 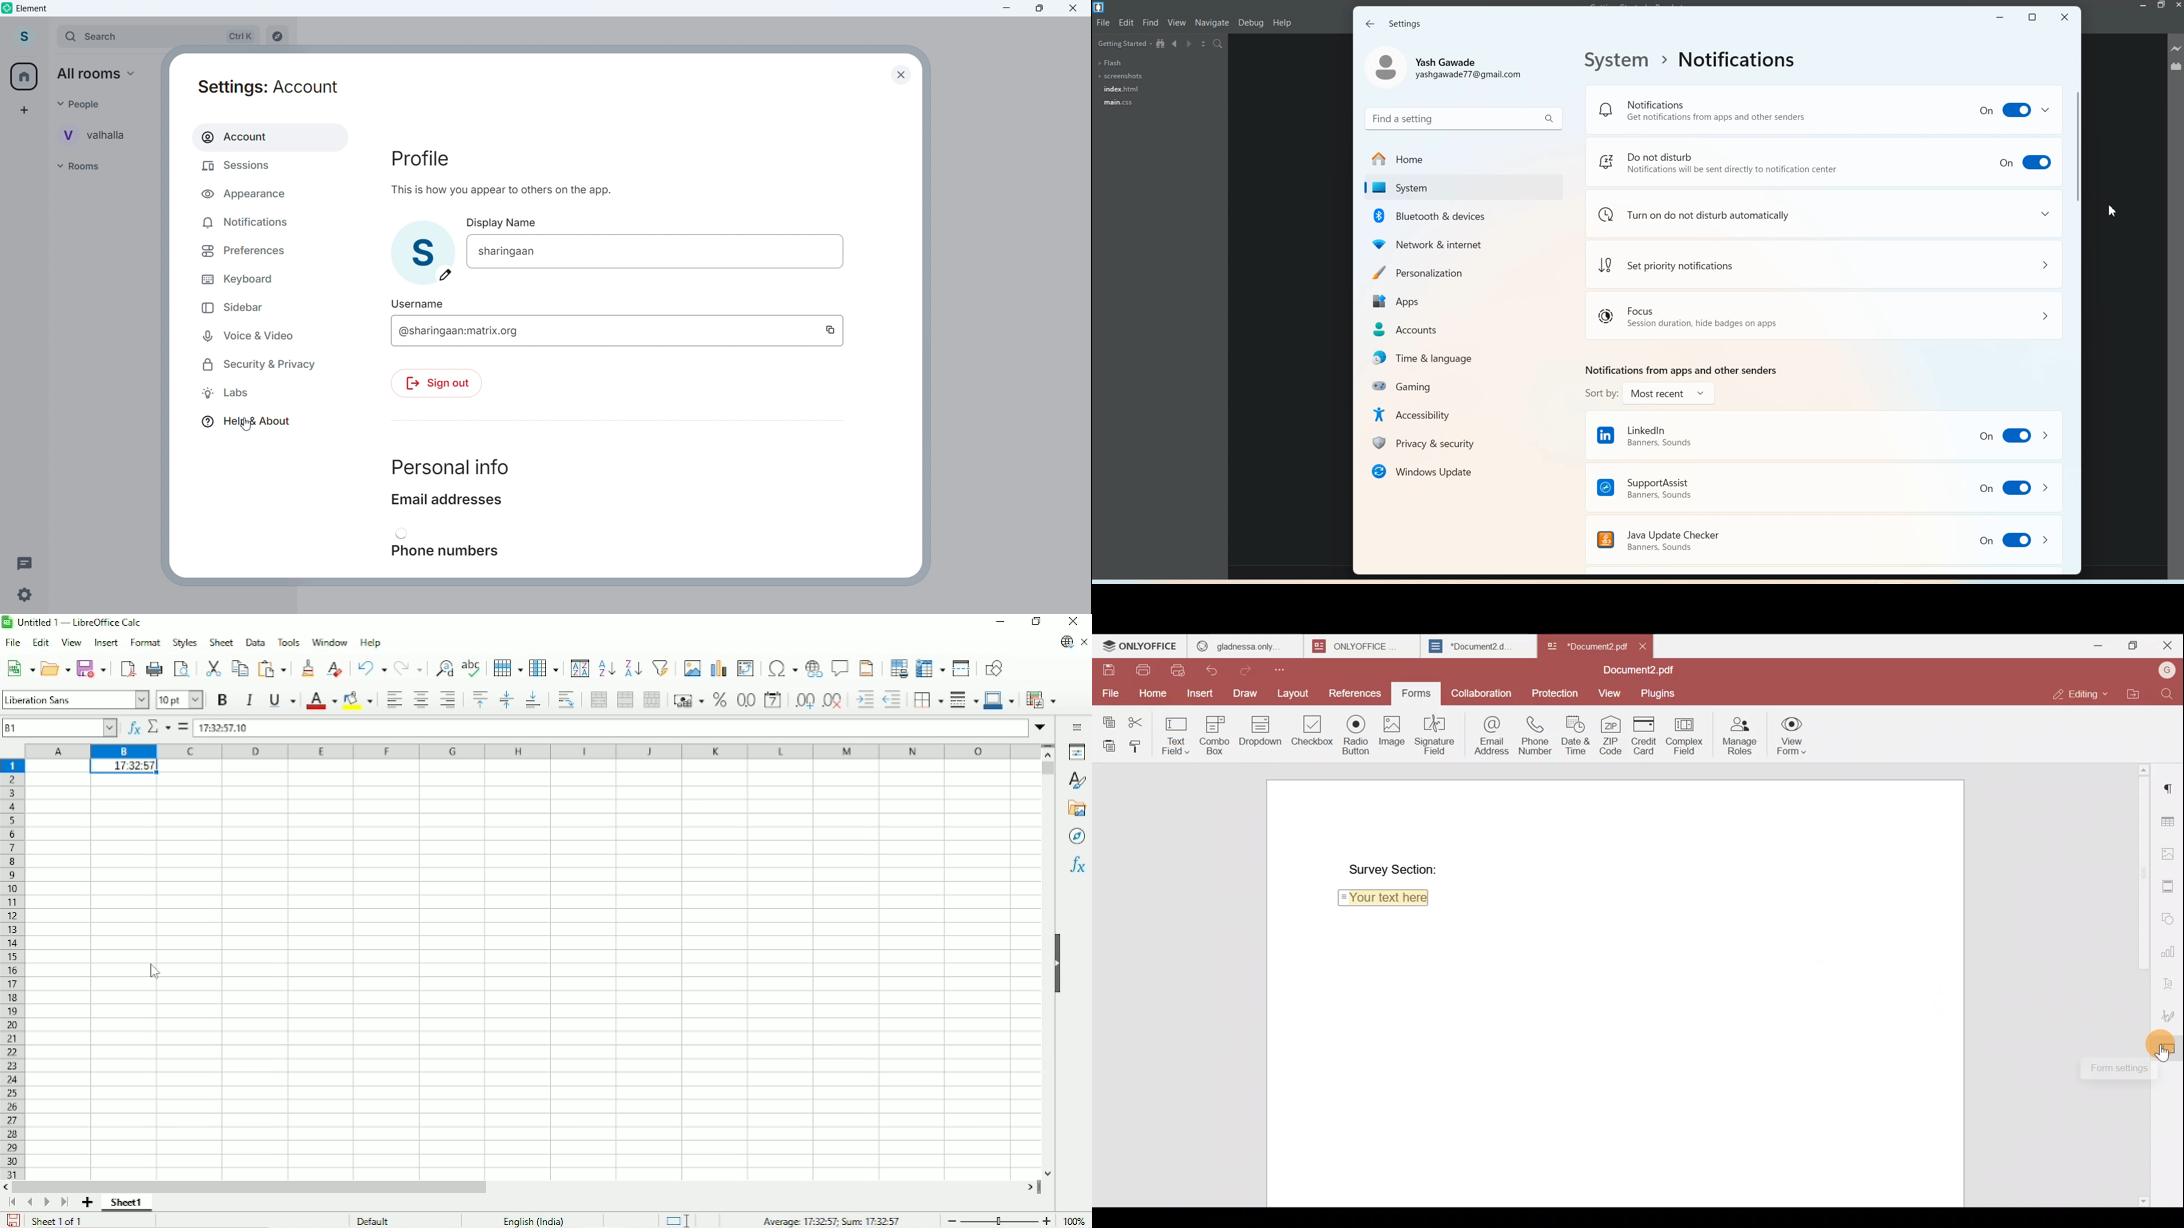 I want to click on Borders, so click(x=928, y=699).